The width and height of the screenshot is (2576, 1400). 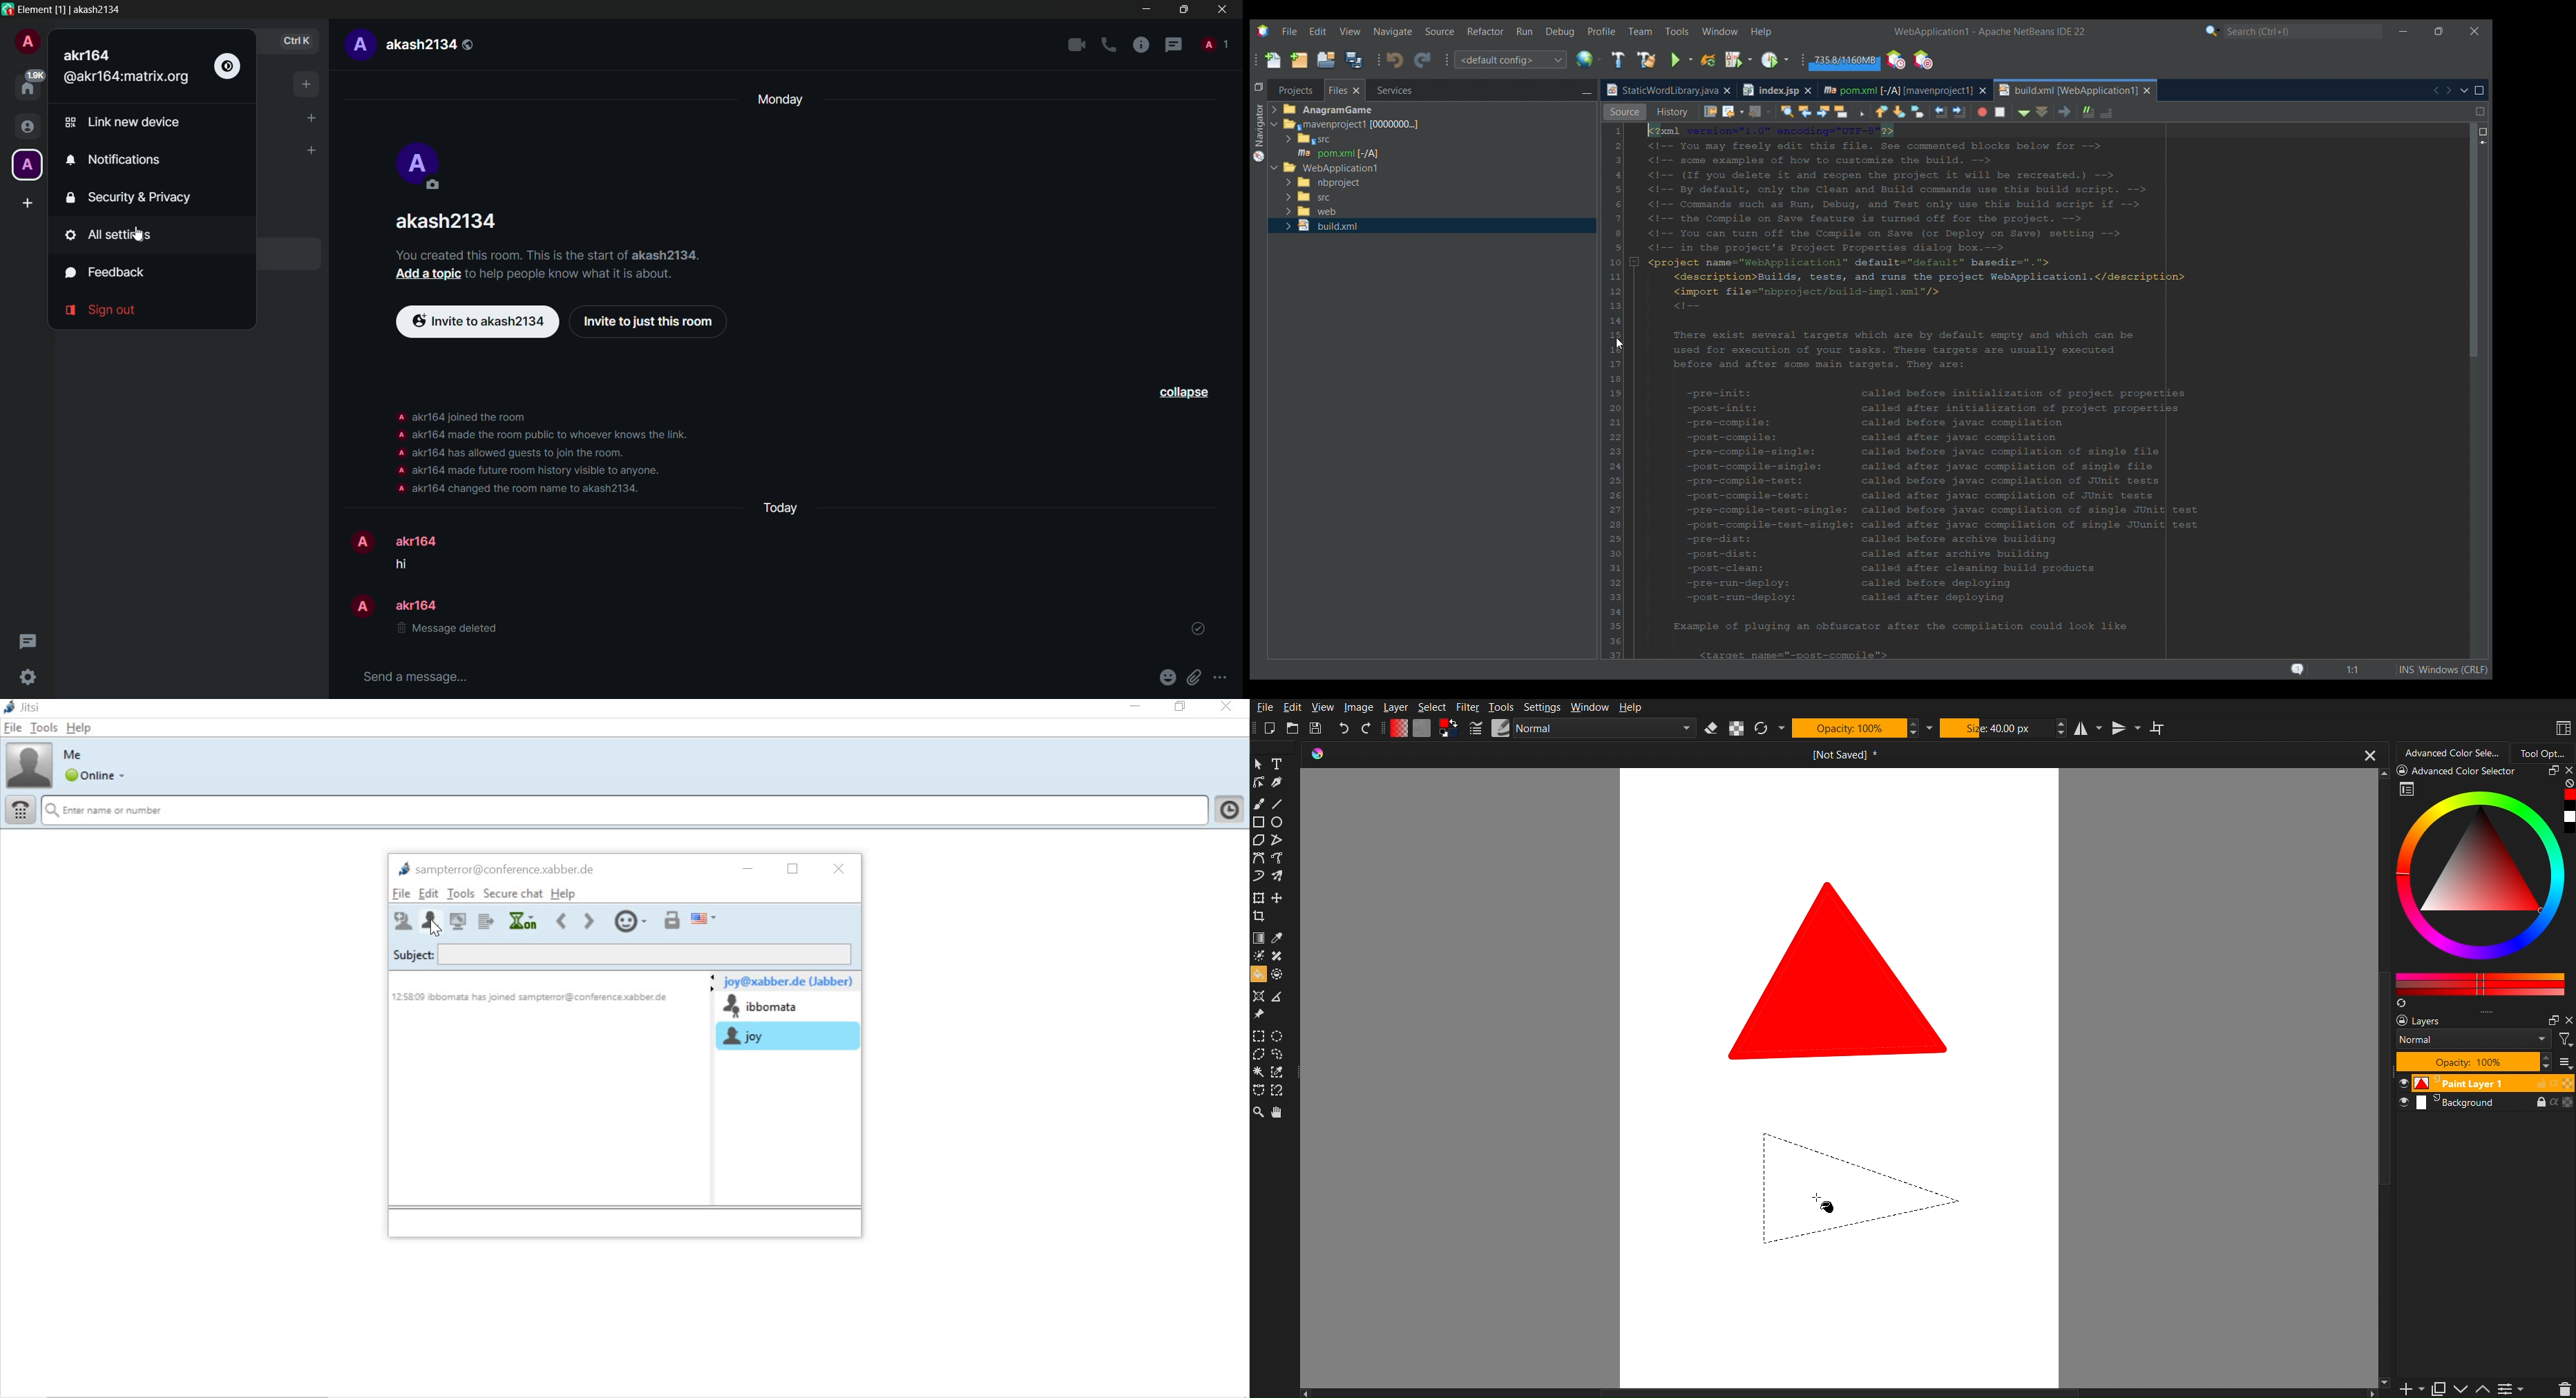 I want to click on click to show history, so click(x=1230, y=812).